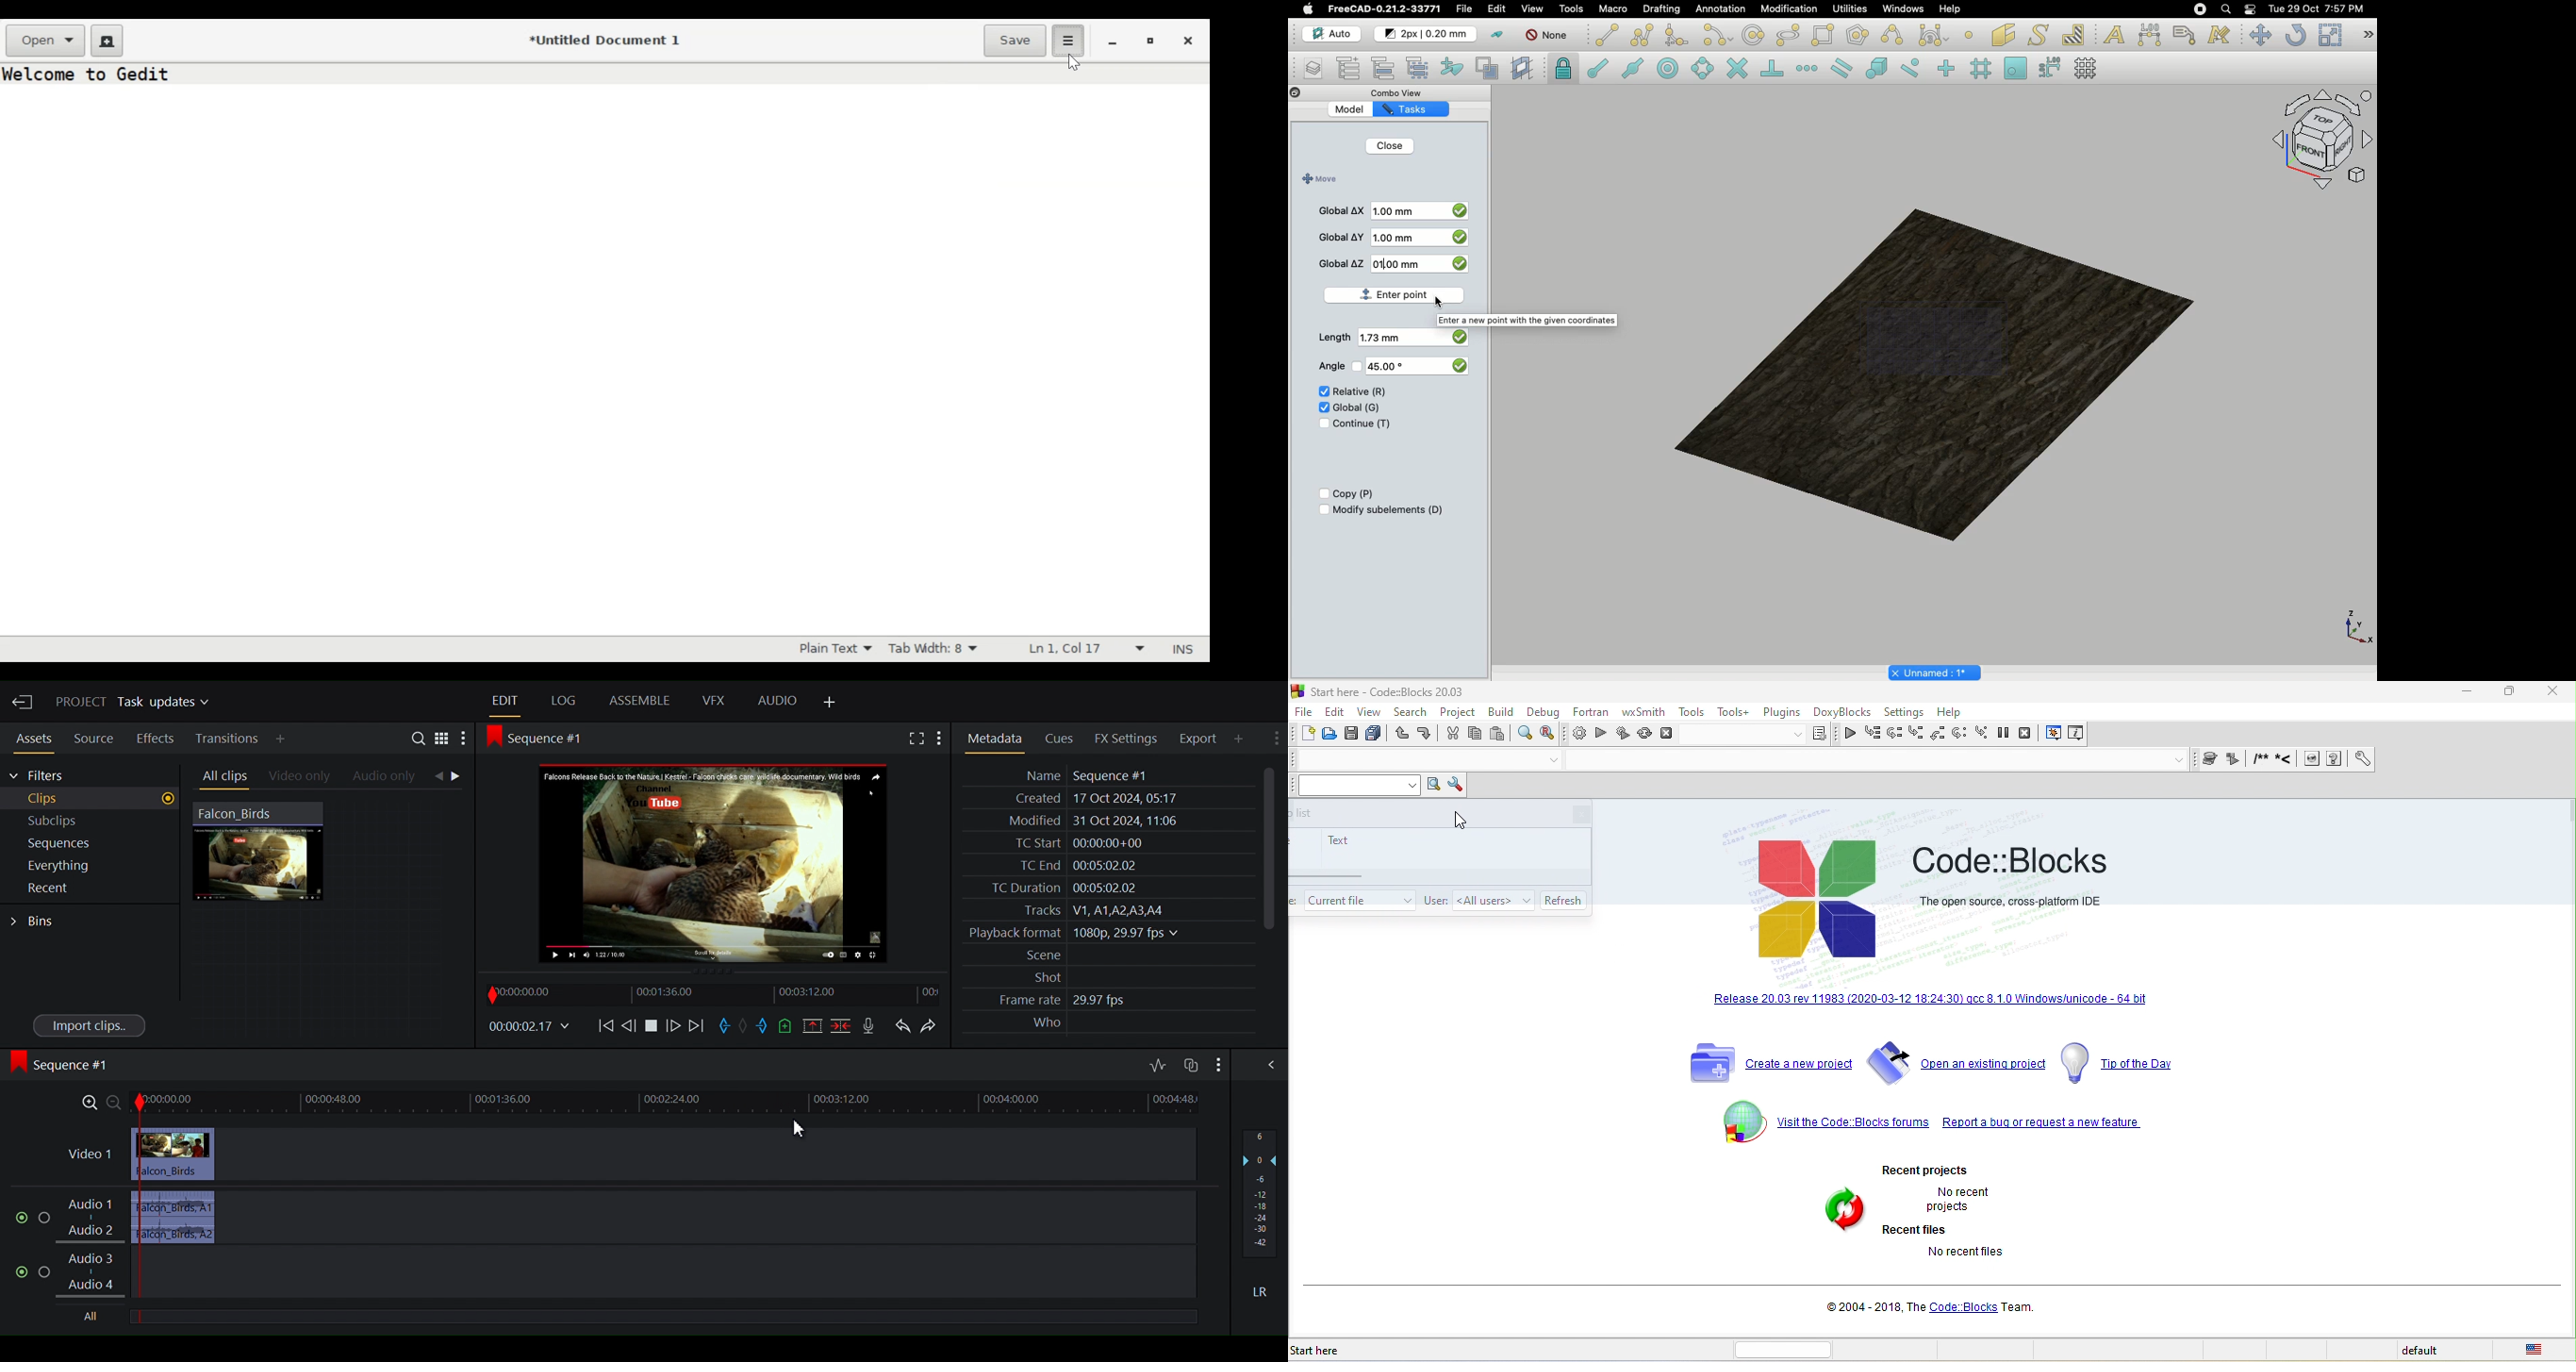 The height and width of the screenshot is (1372, 2576). I want to click on Help, so click(1950, 8).